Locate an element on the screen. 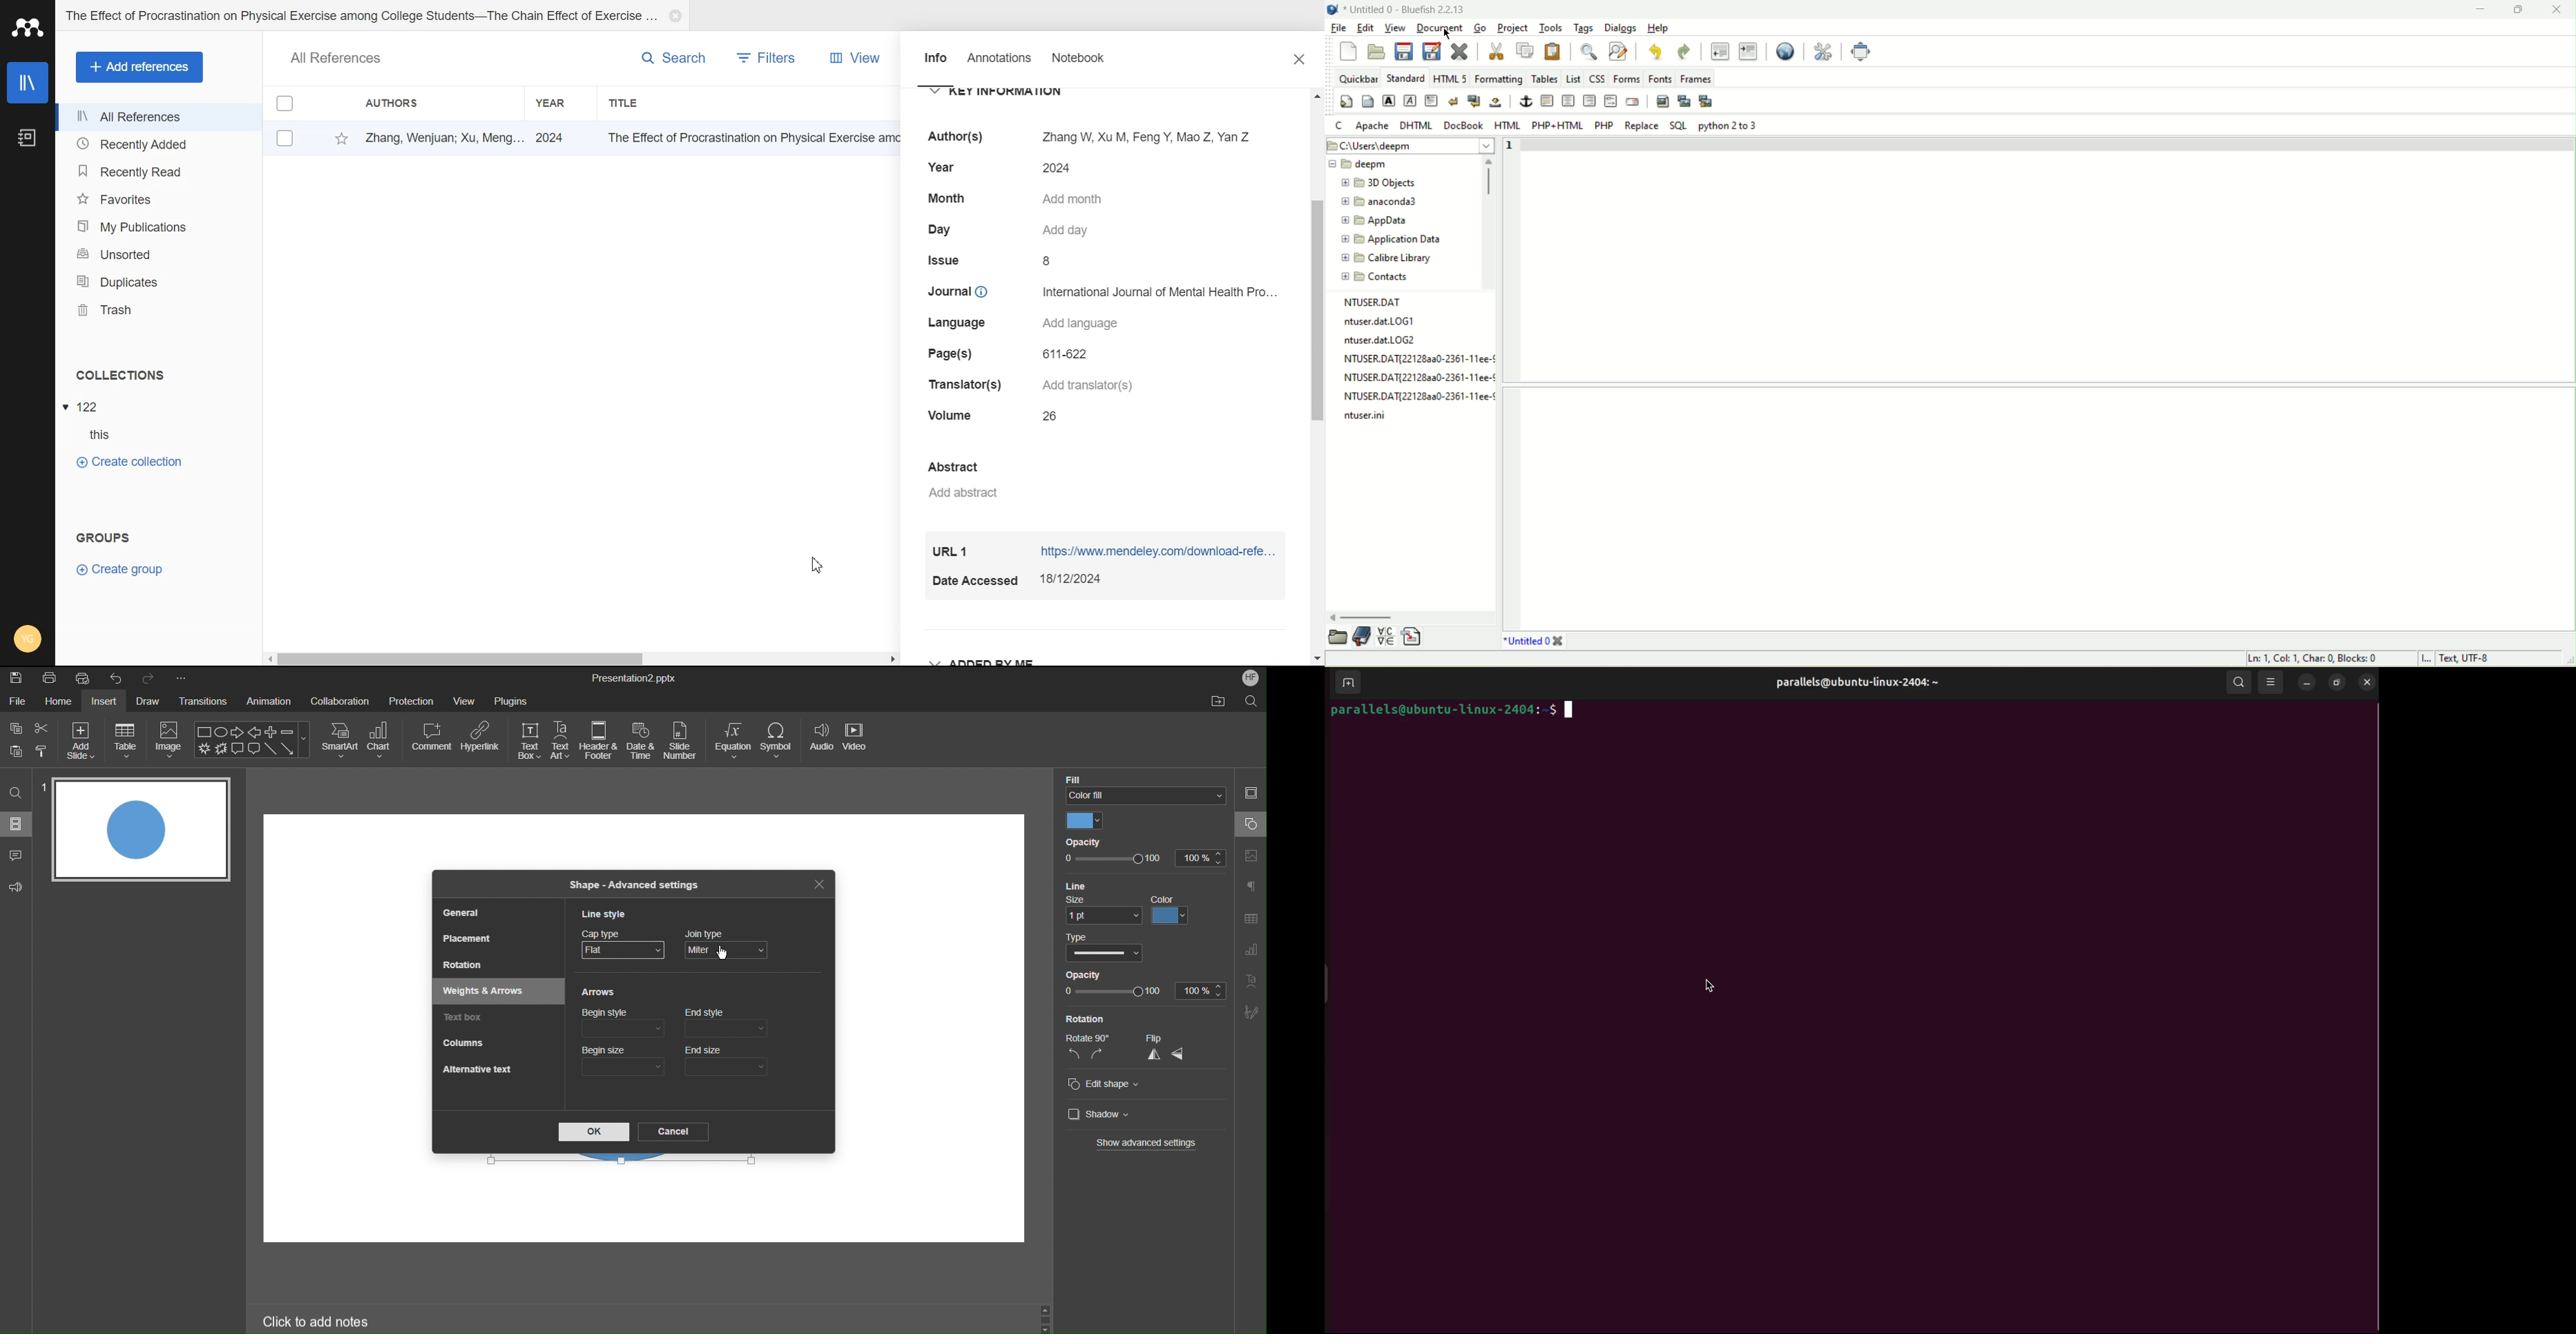  Shape - Advanced Settings is located at coordinates (631, 884).